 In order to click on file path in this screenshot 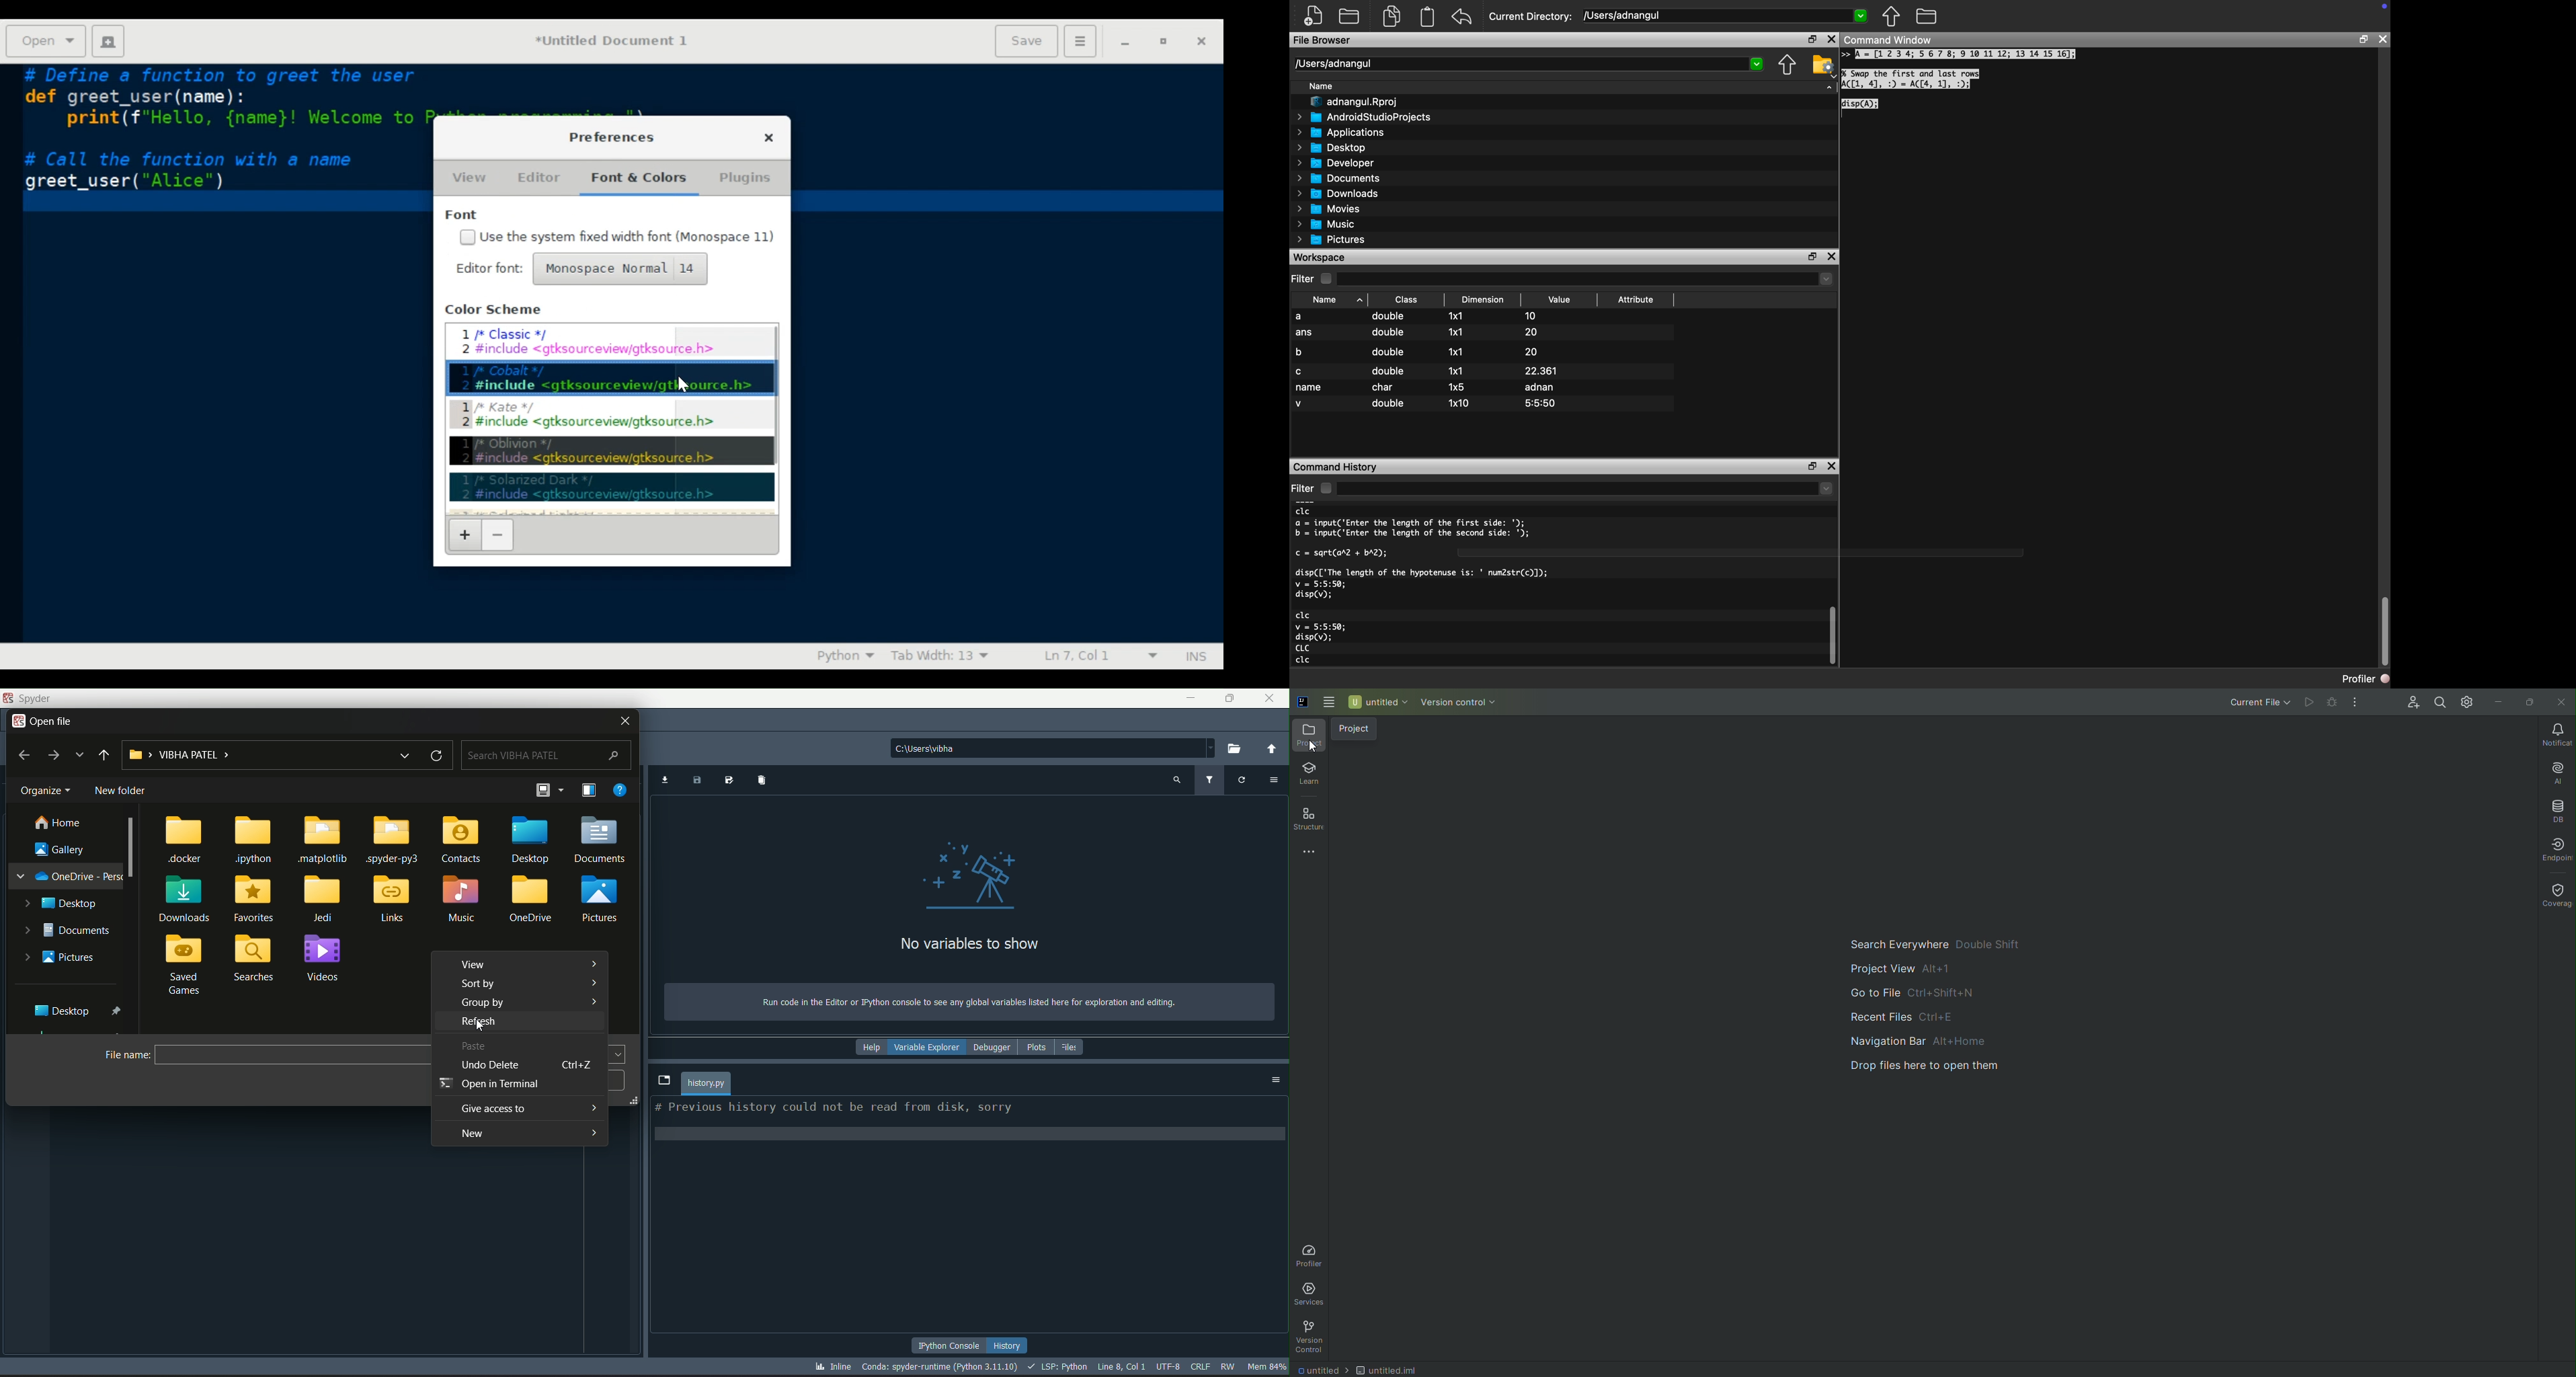, I will do `click(291, 1056)`.